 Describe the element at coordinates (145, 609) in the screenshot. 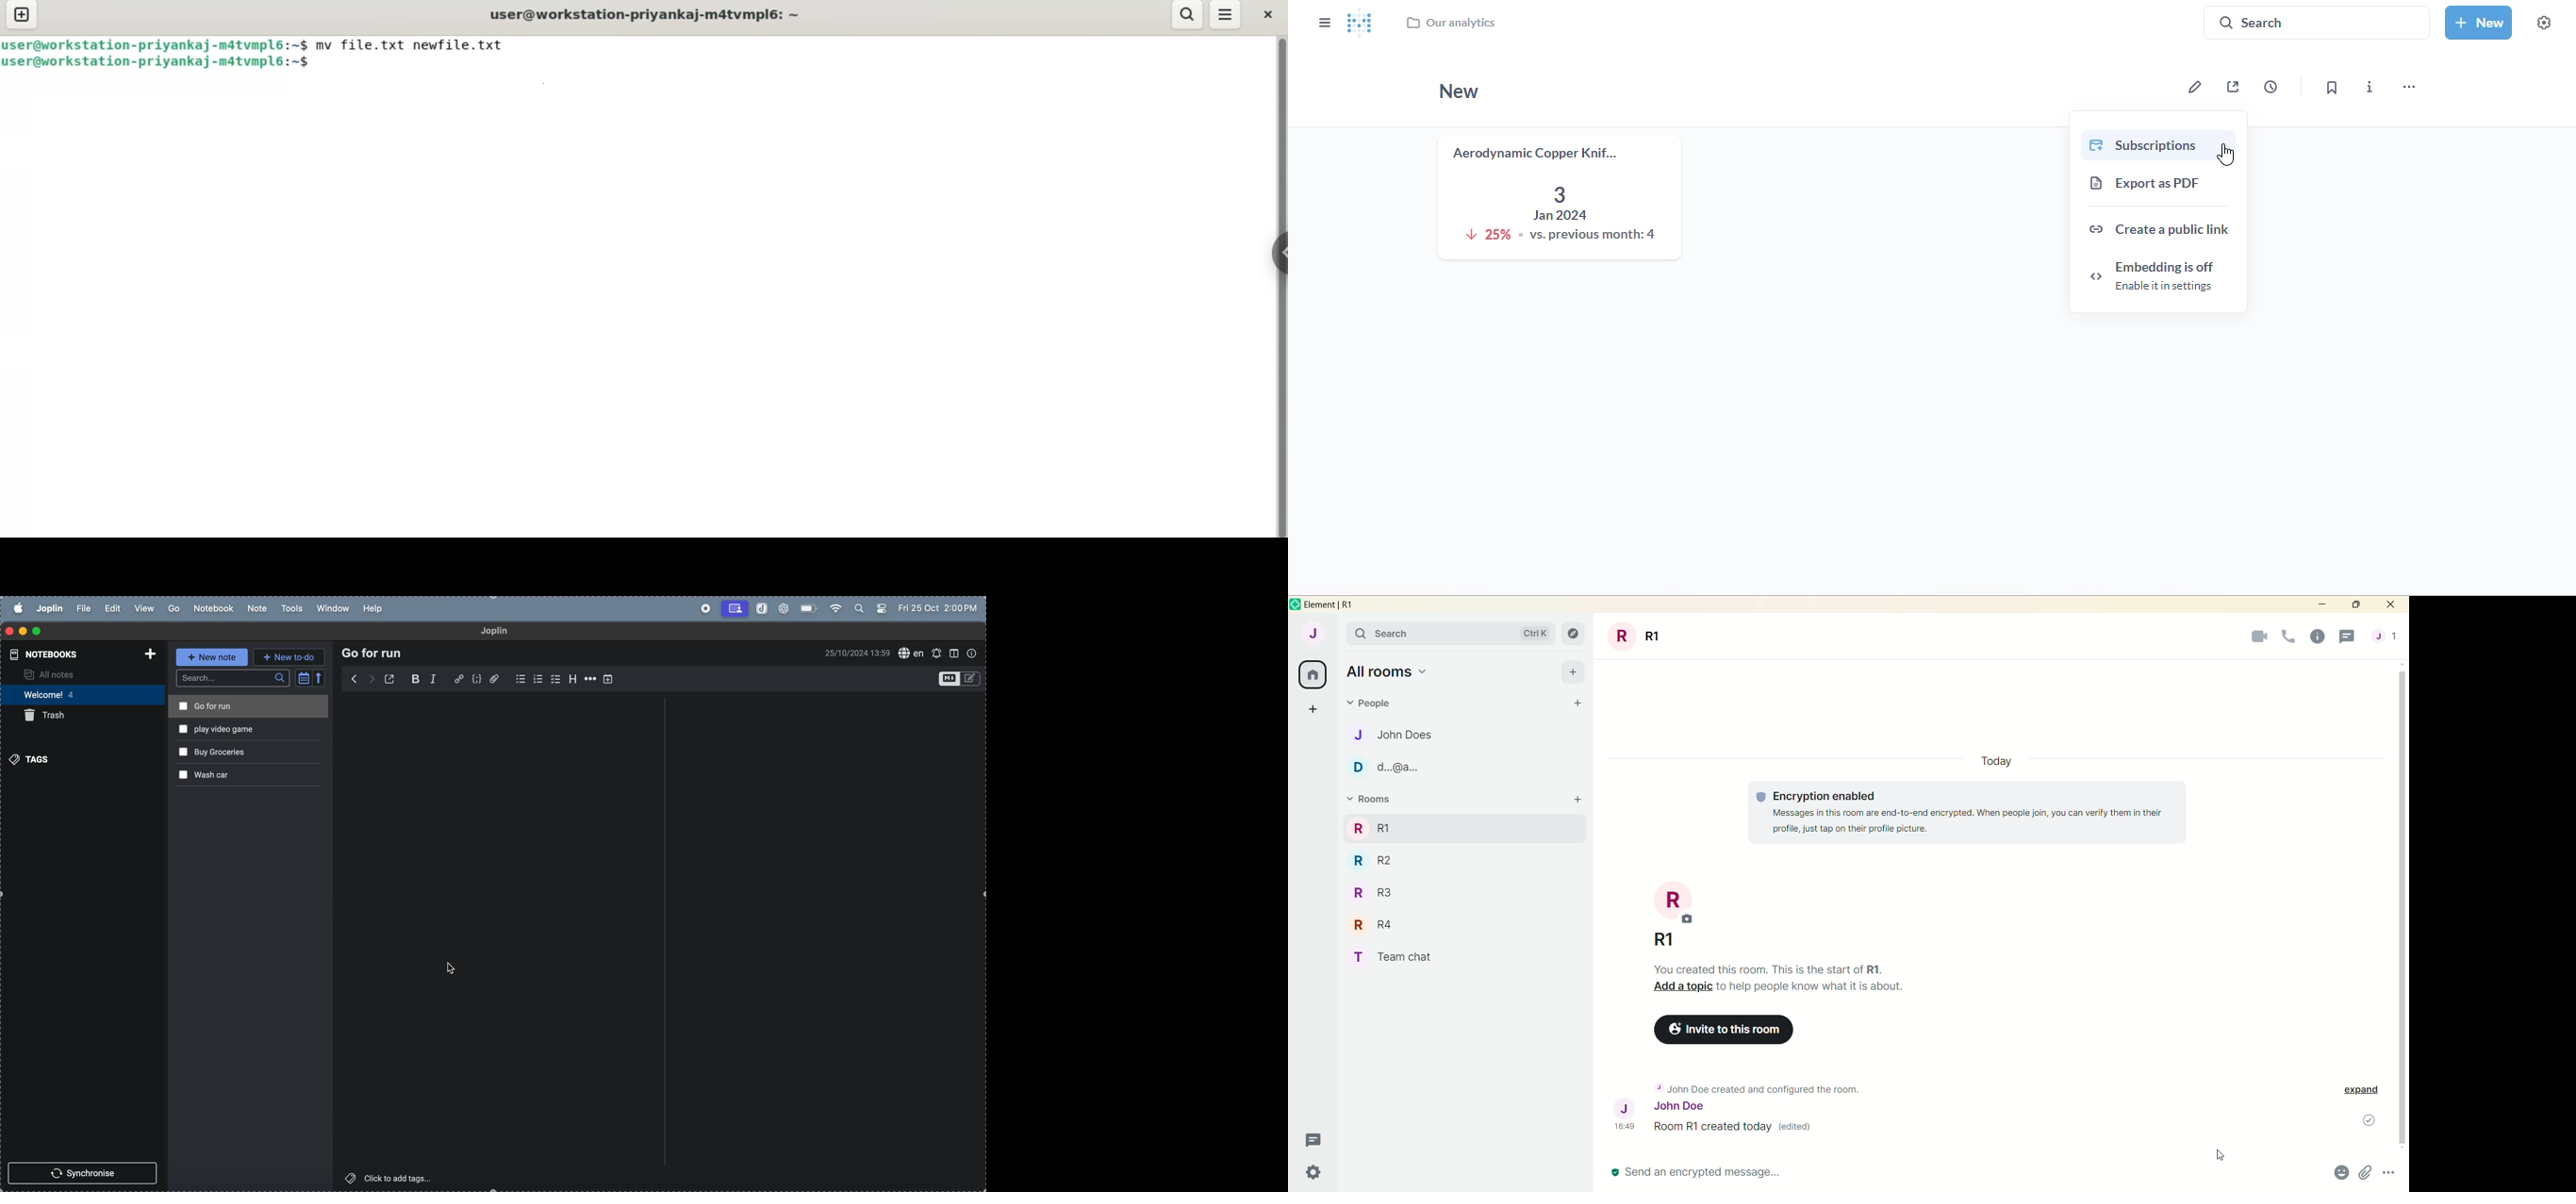

I see `view` at that location.